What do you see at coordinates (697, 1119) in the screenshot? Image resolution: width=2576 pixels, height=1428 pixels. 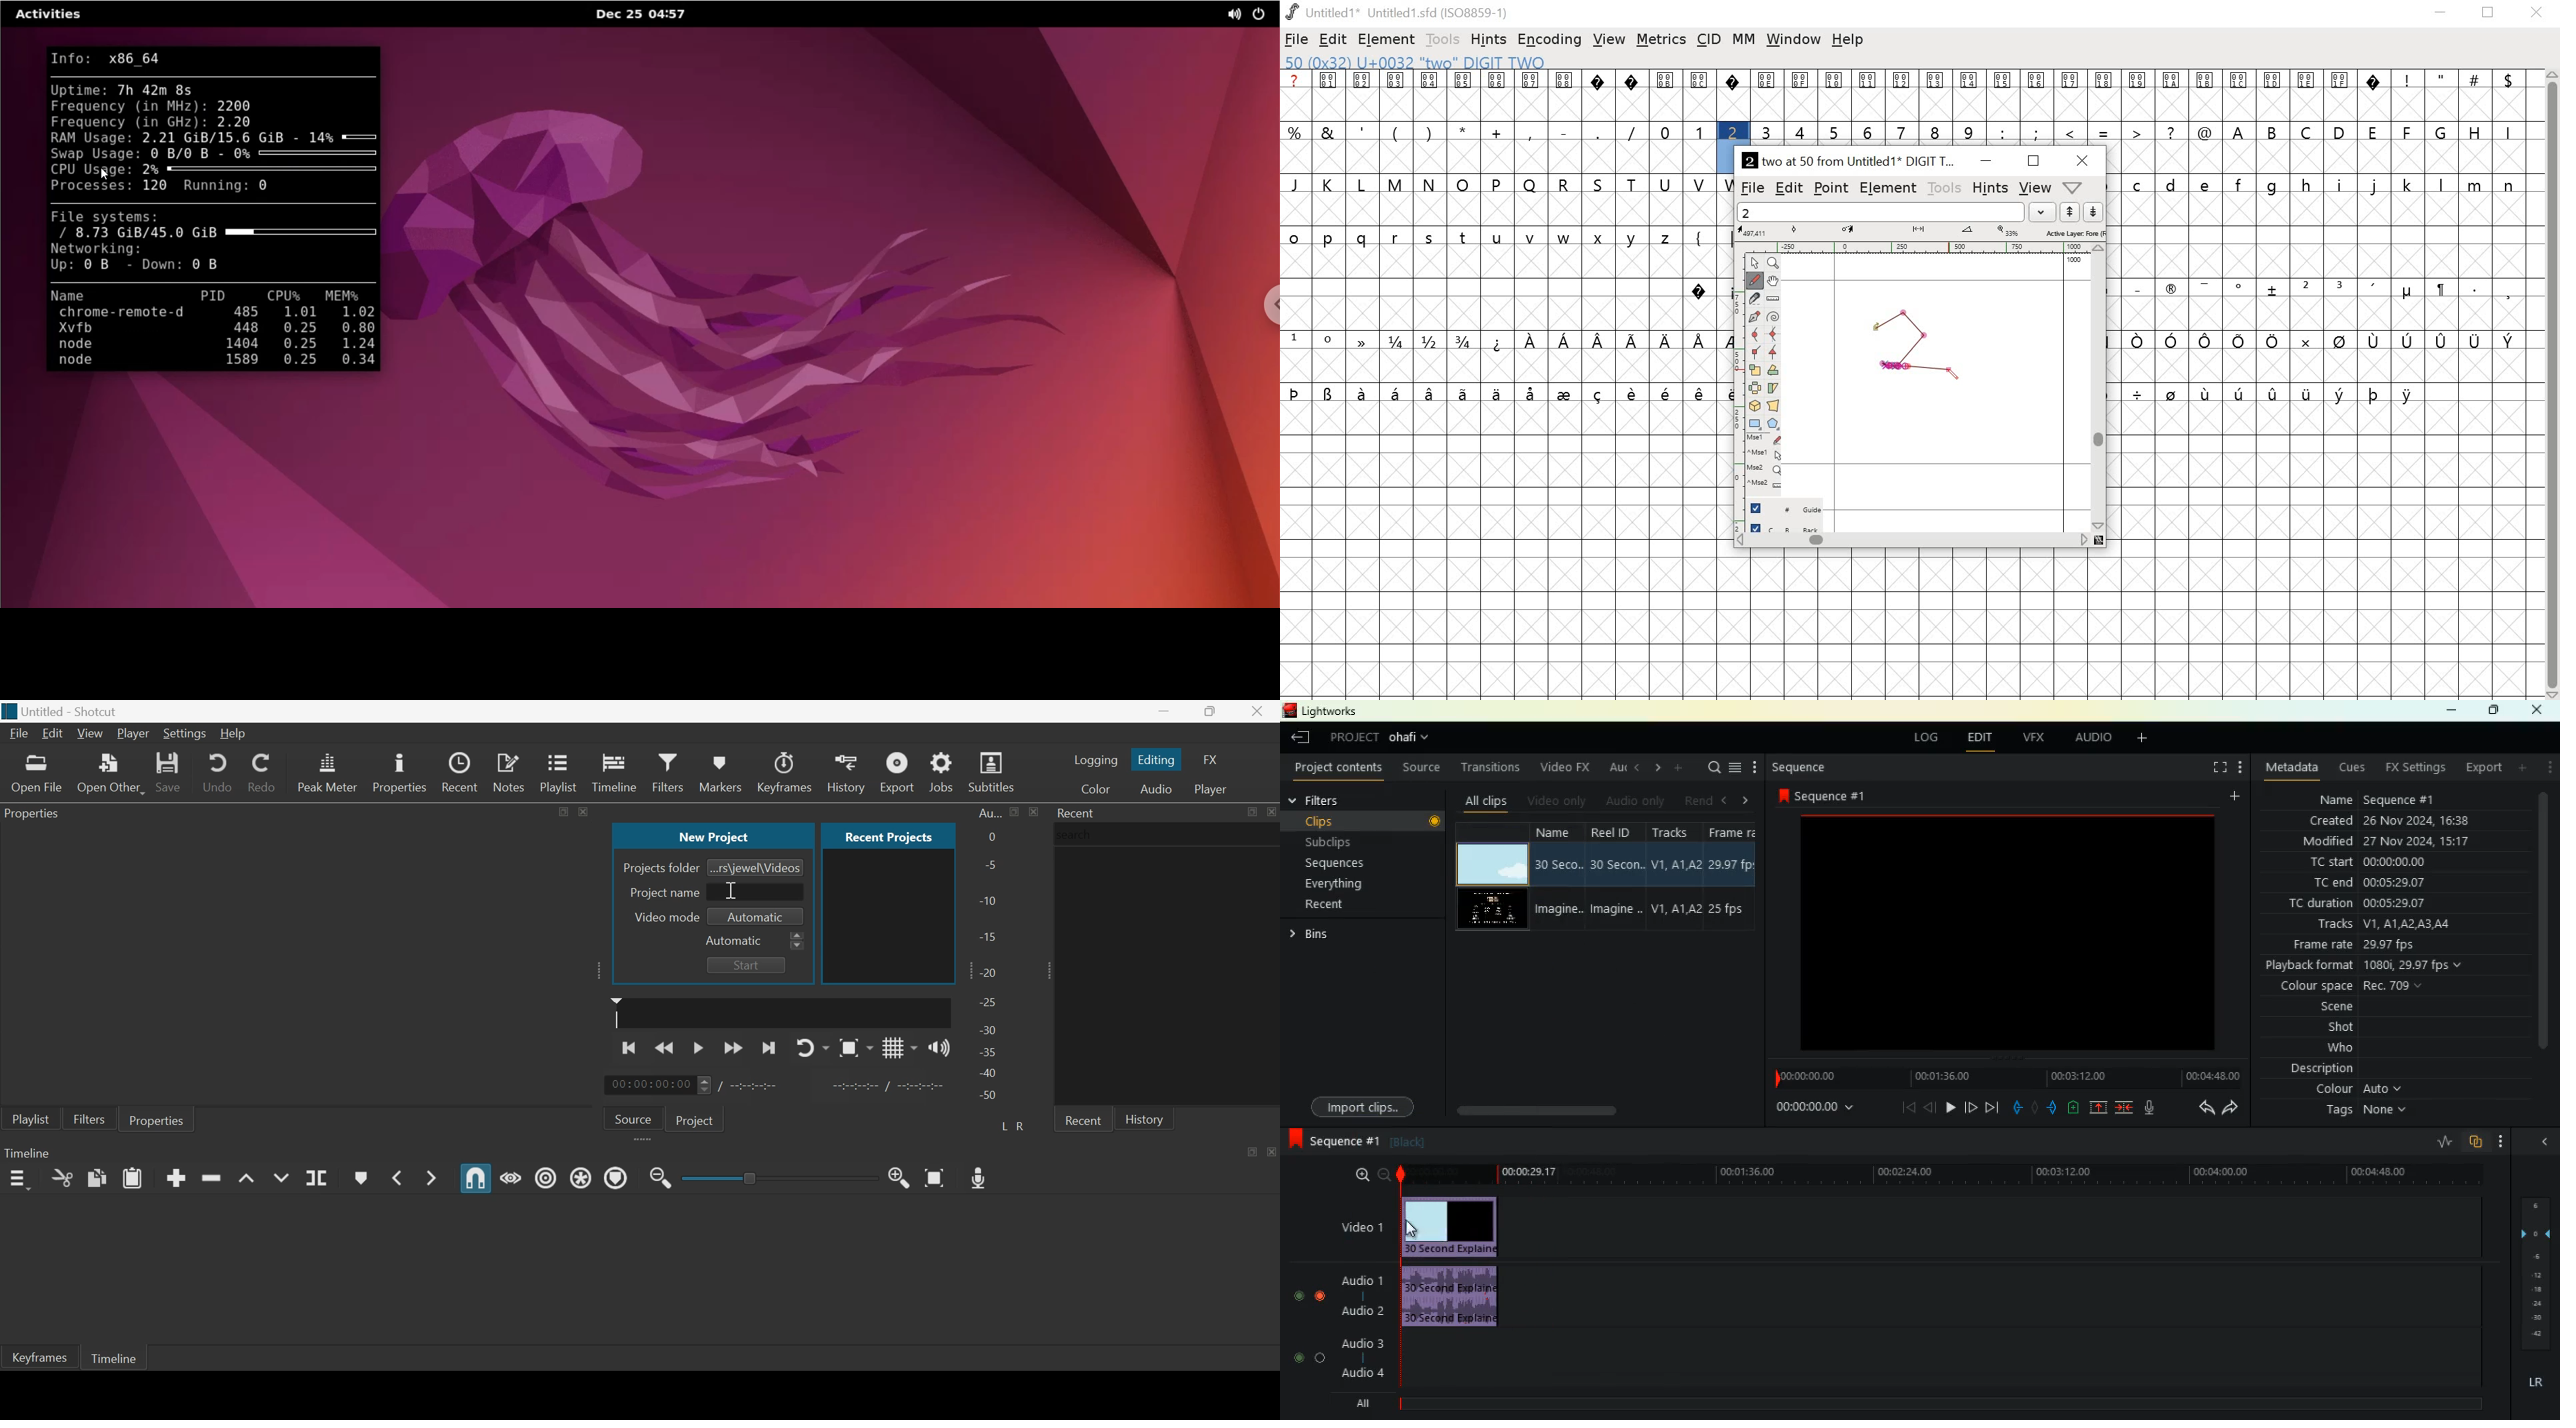 I see `Project` at bounding box center [697, 1119].